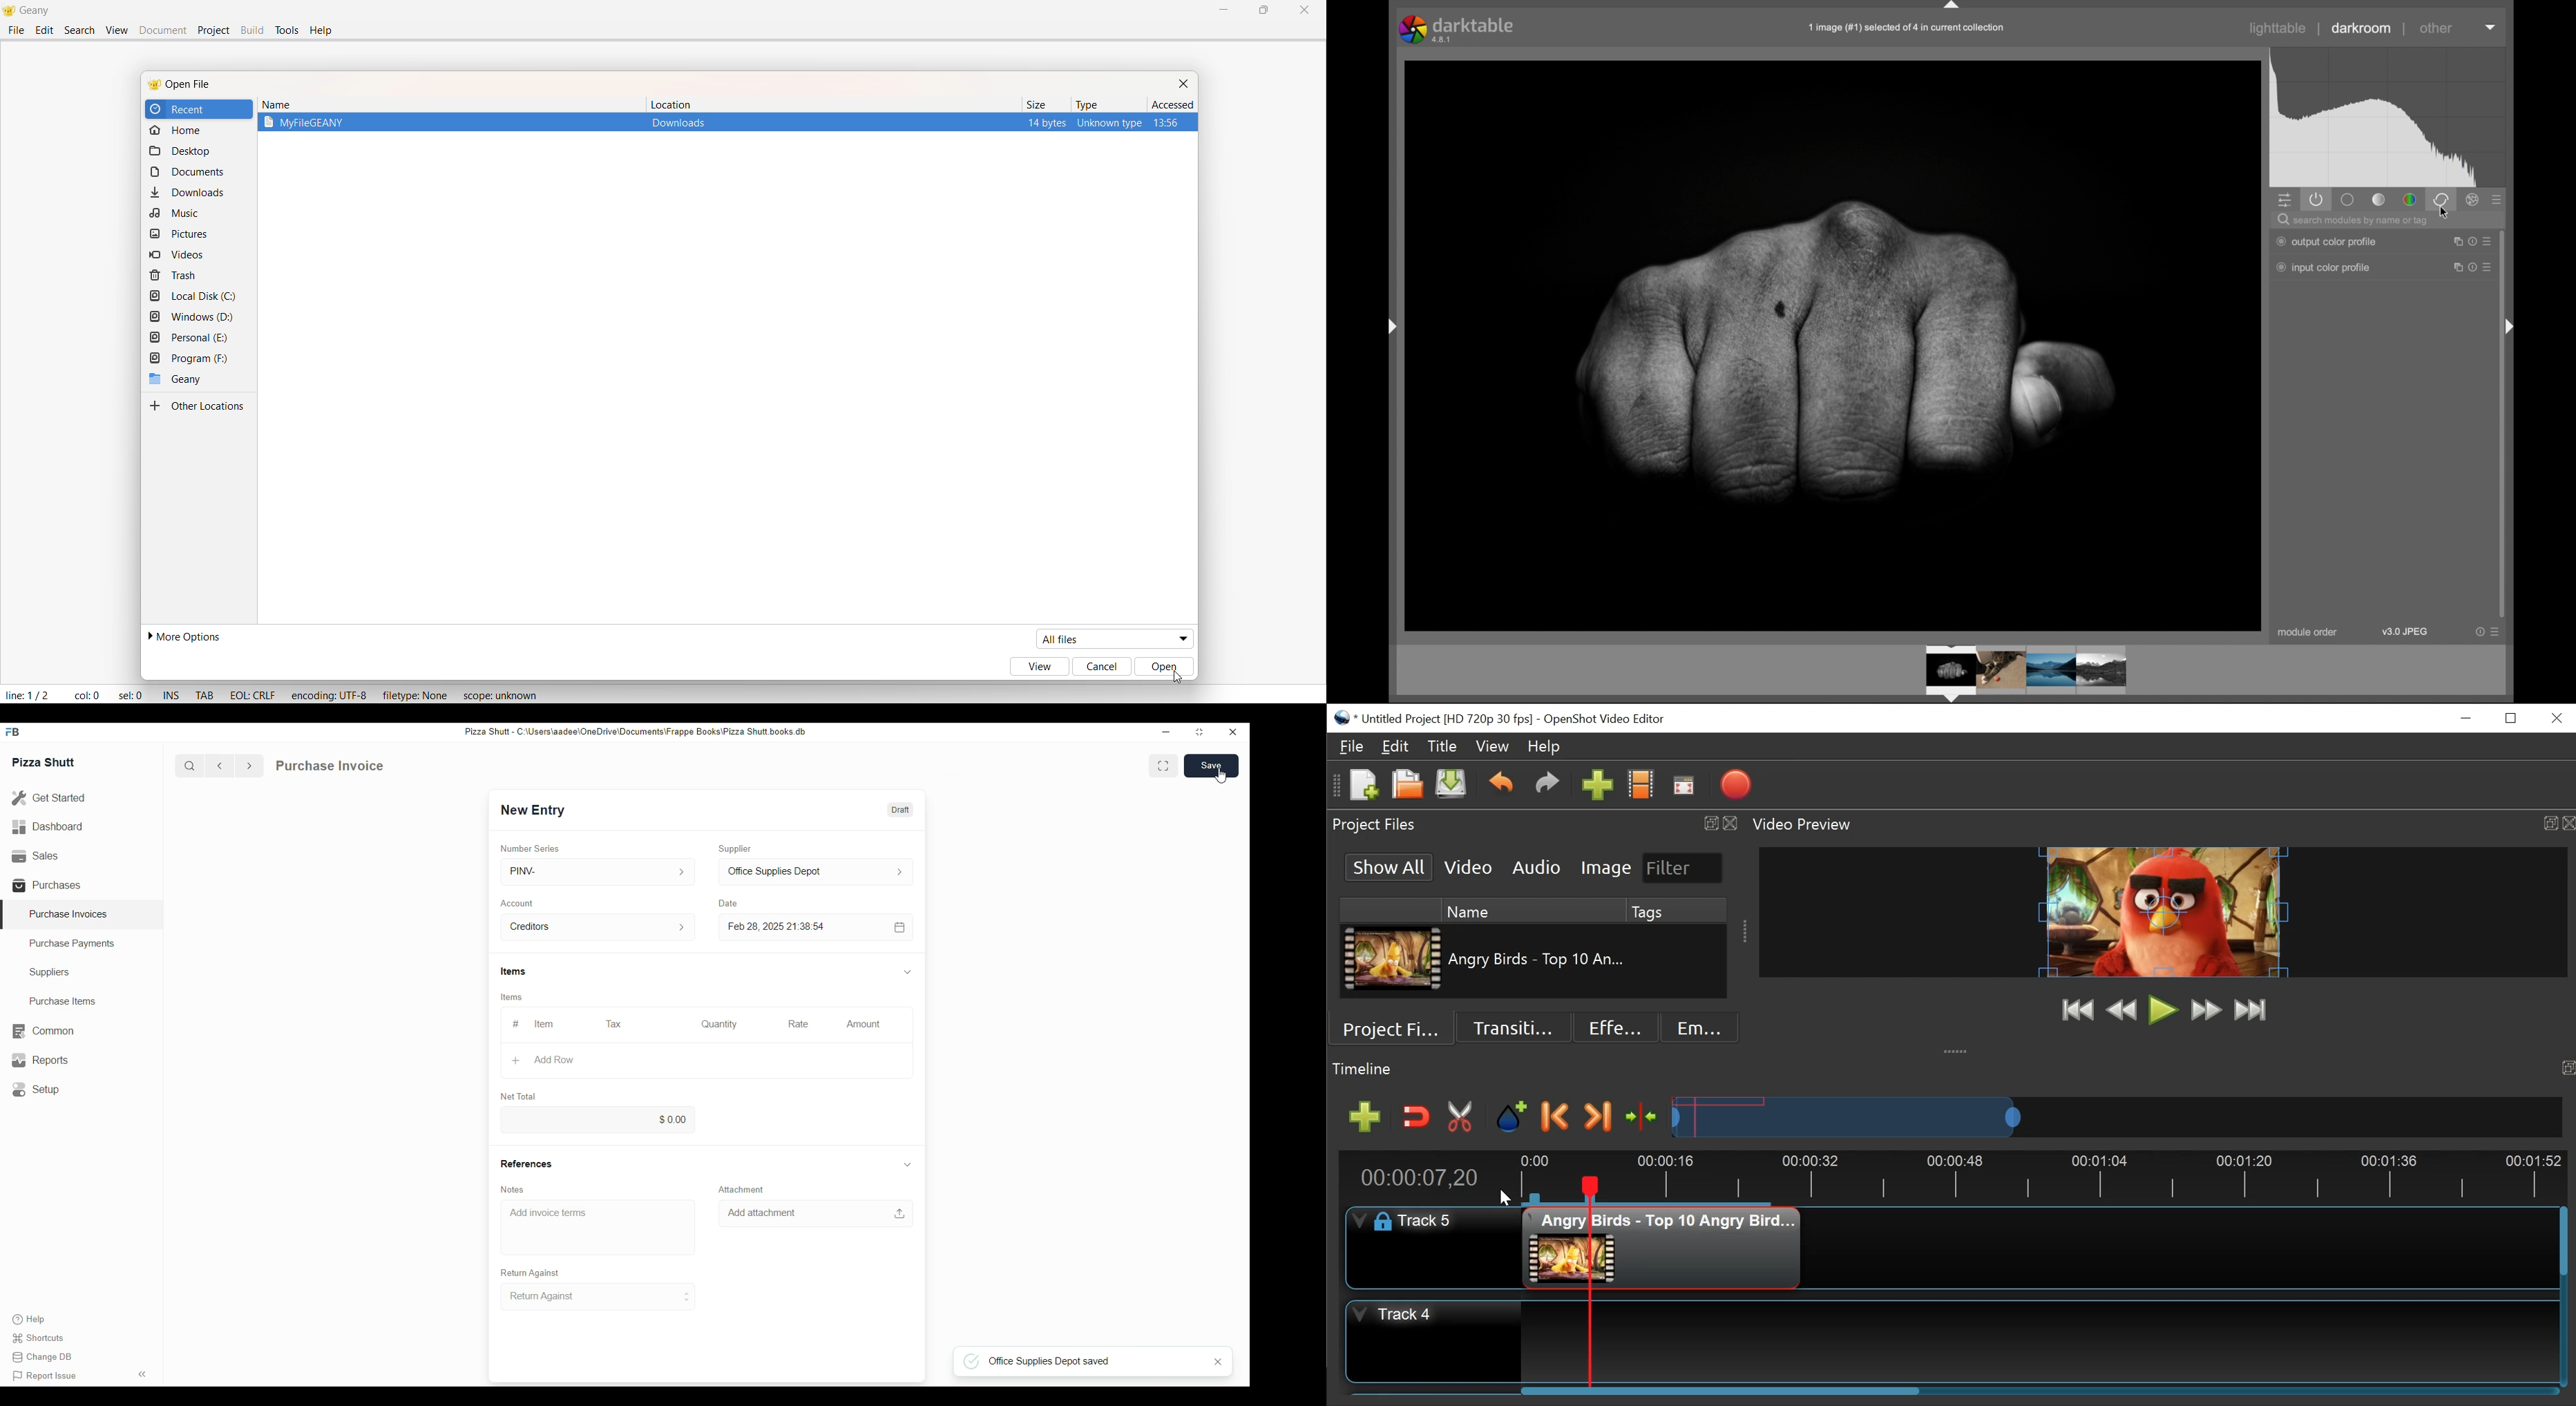 The image size is (2576, 1428). I want to click on Creditors, so click(600, 927).